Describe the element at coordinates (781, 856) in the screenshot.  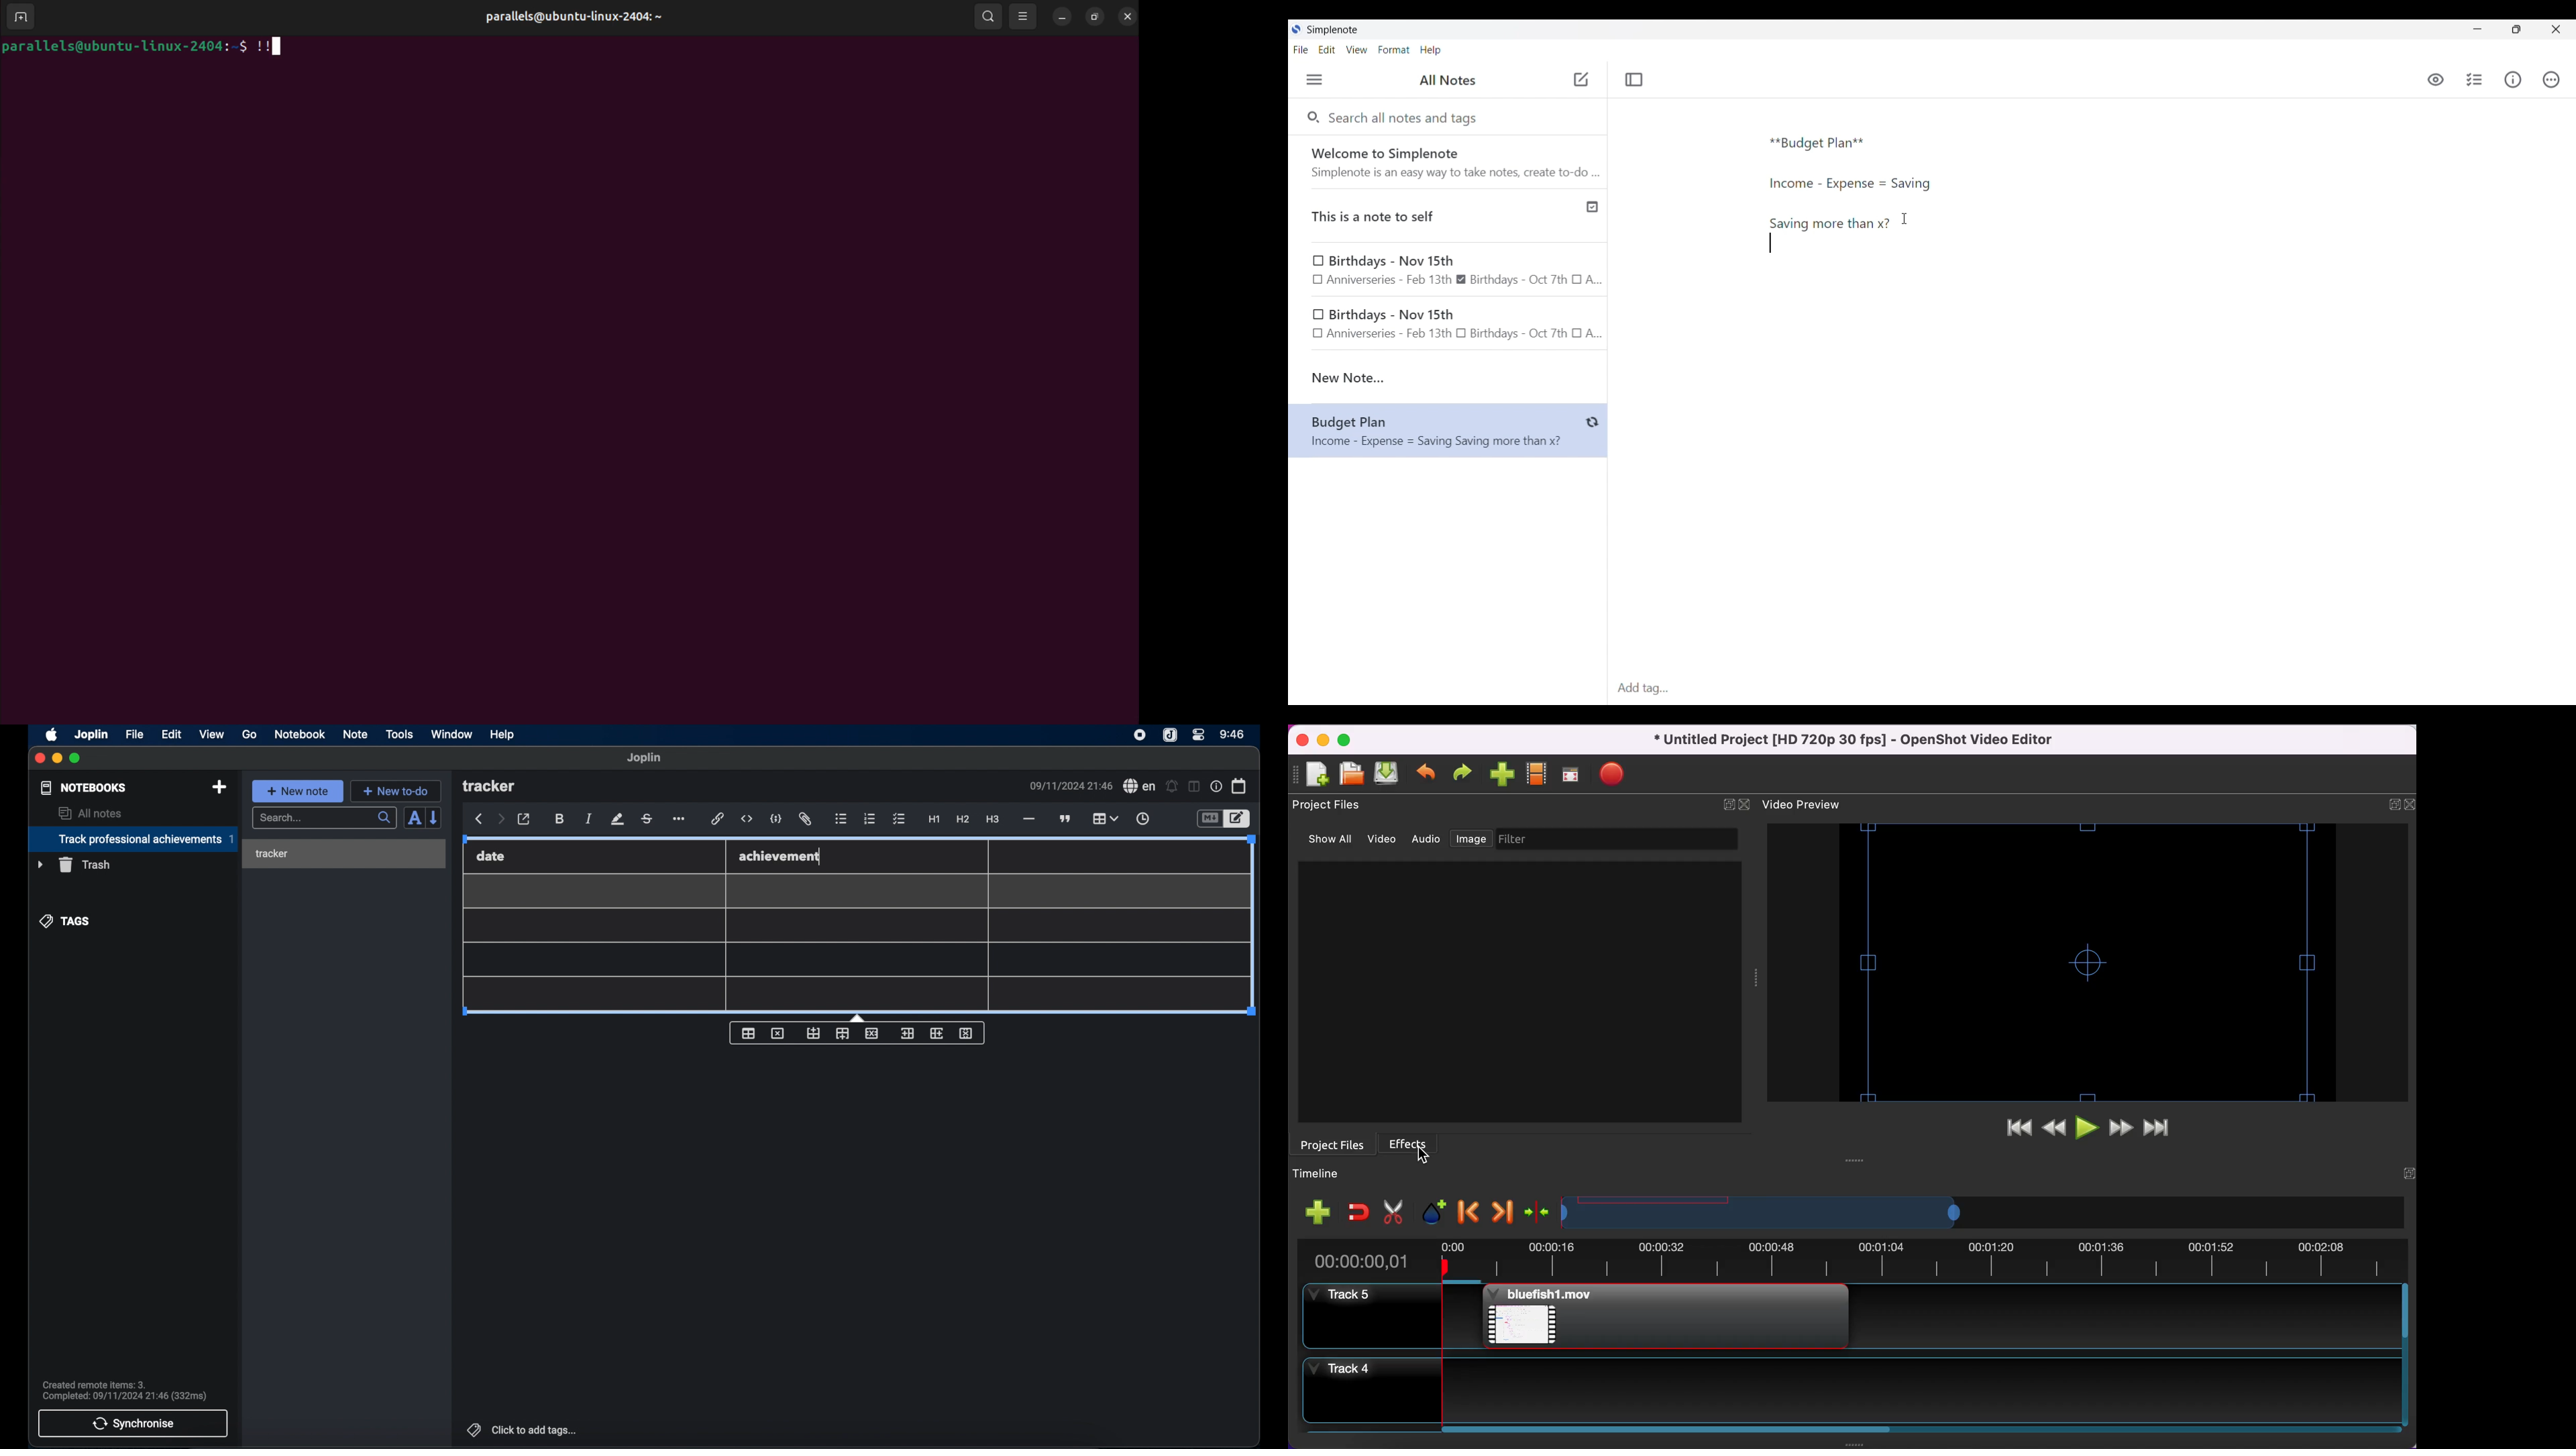
I see `achievement` at that location.